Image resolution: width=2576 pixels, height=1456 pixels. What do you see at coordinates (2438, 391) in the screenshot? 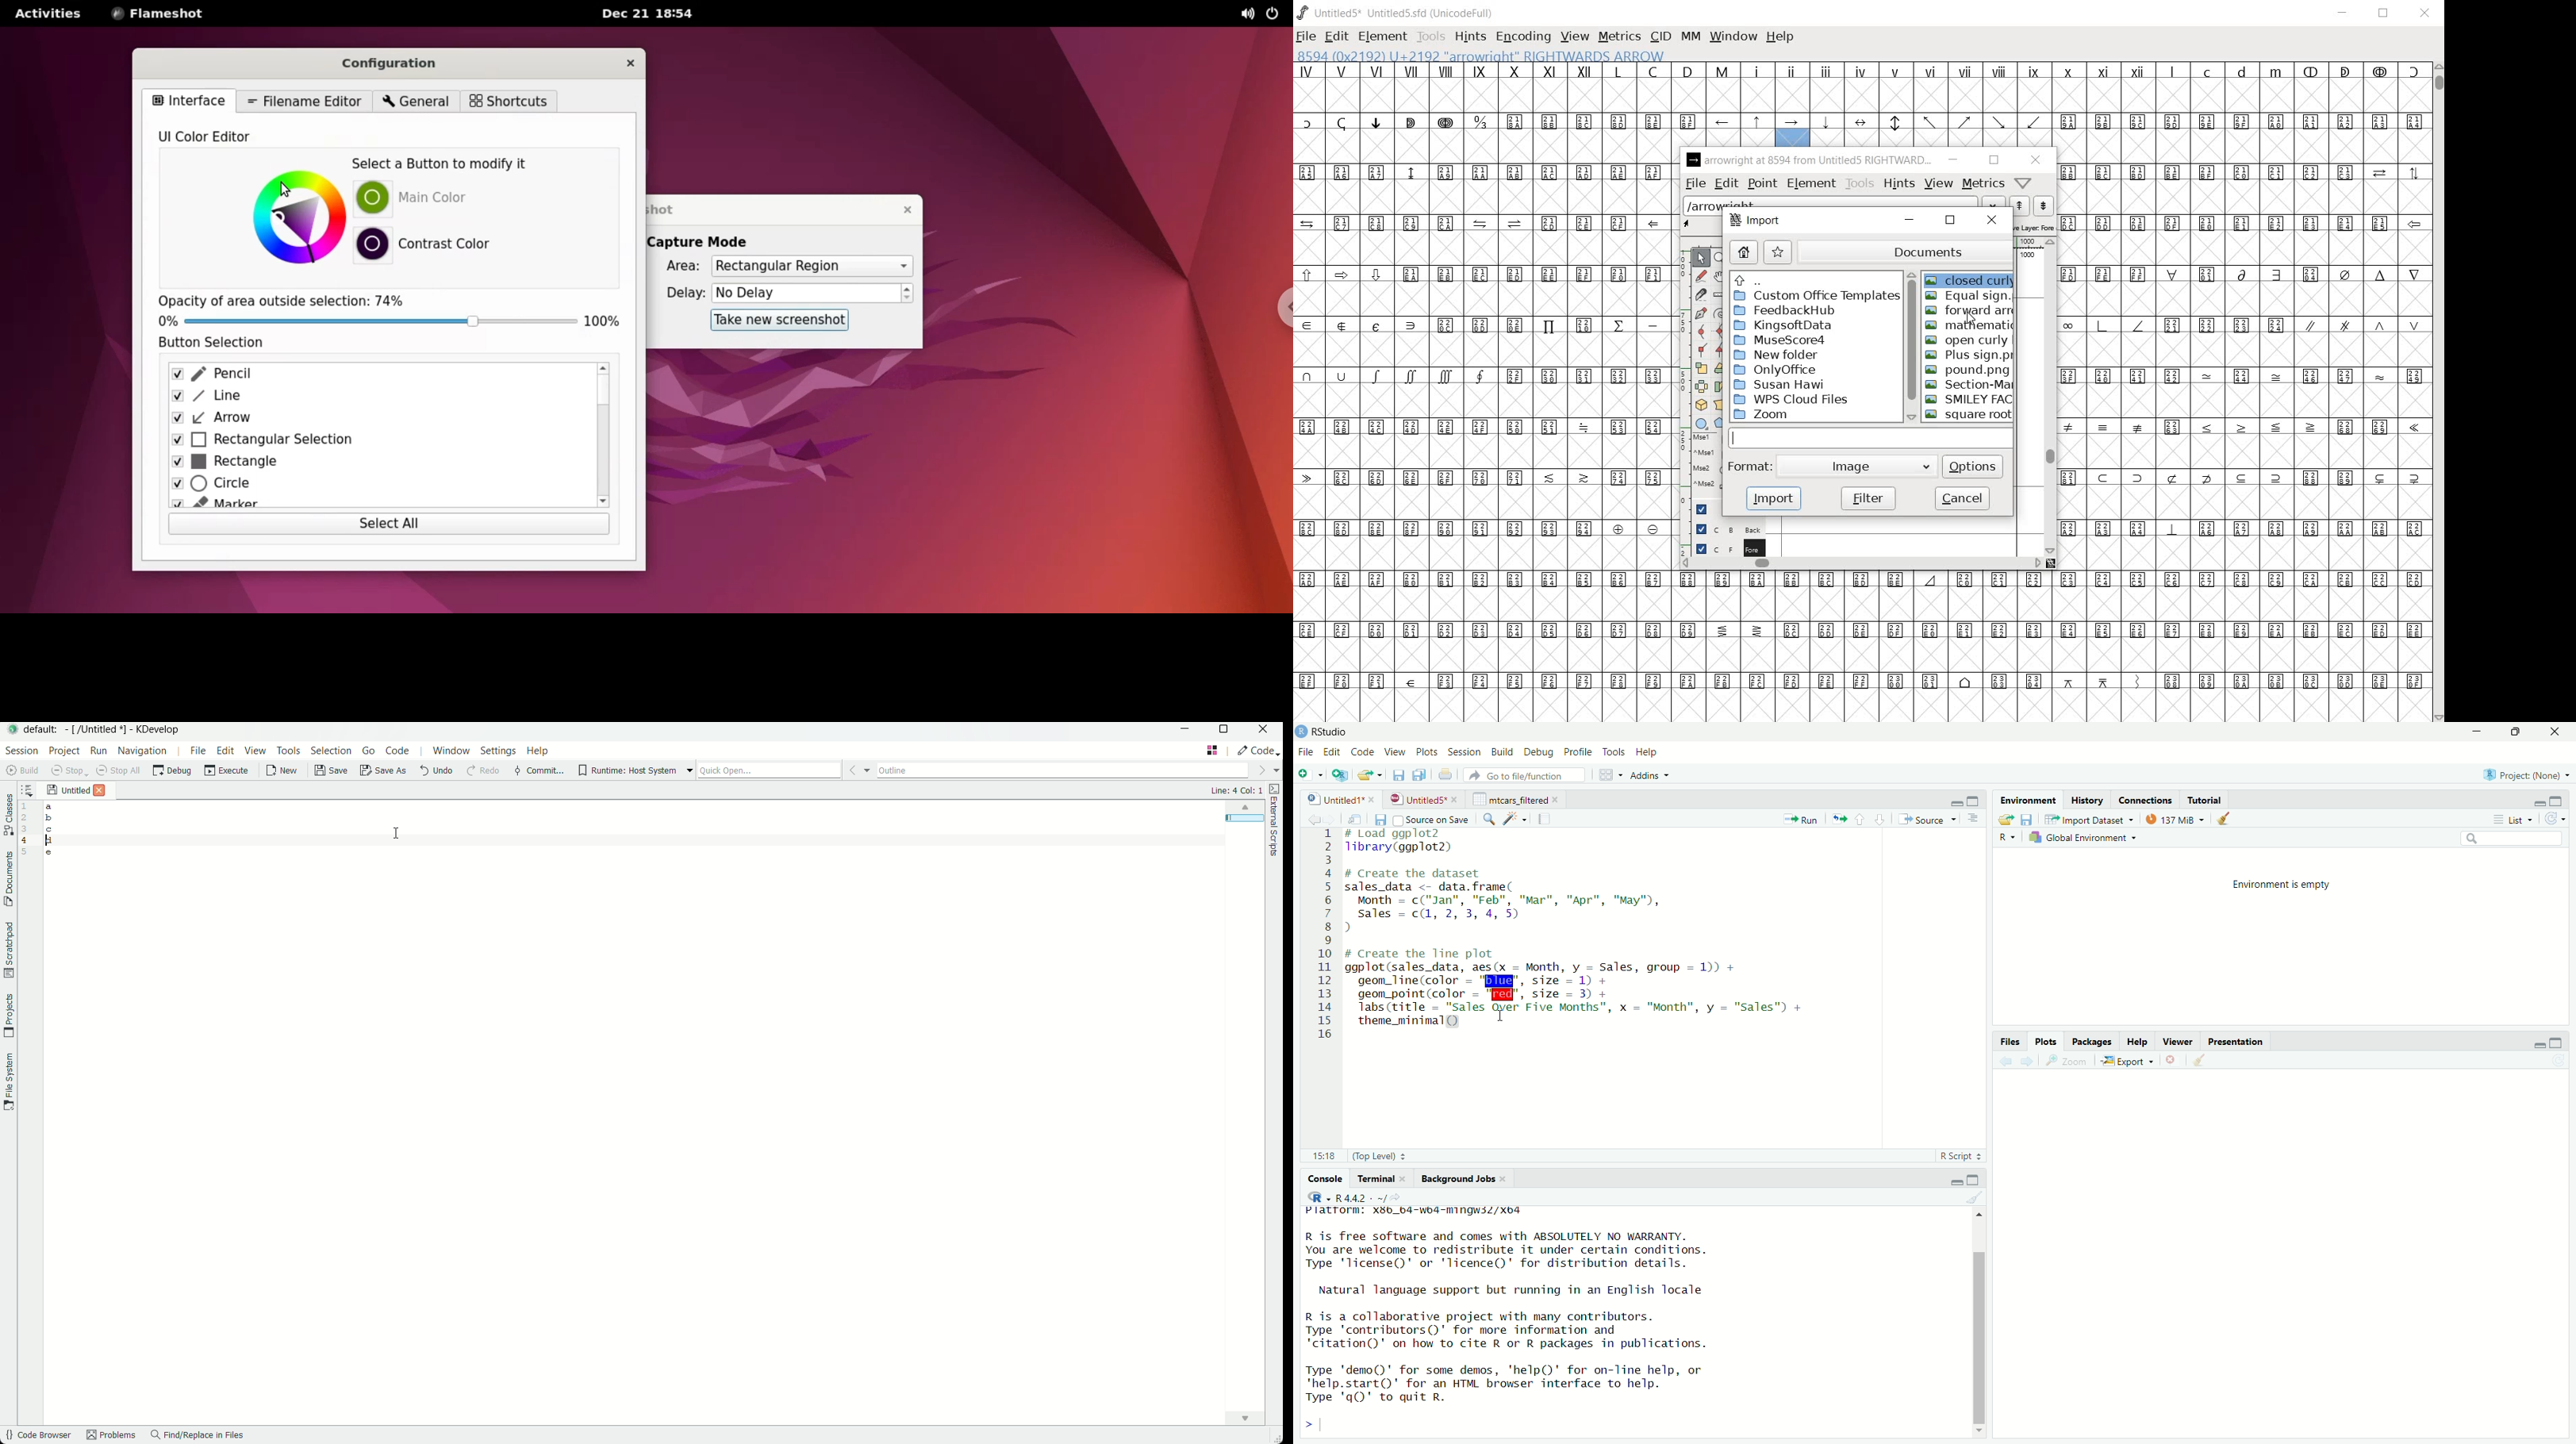
I see `SCROLLBAR` at bounding box center [2438, 391].